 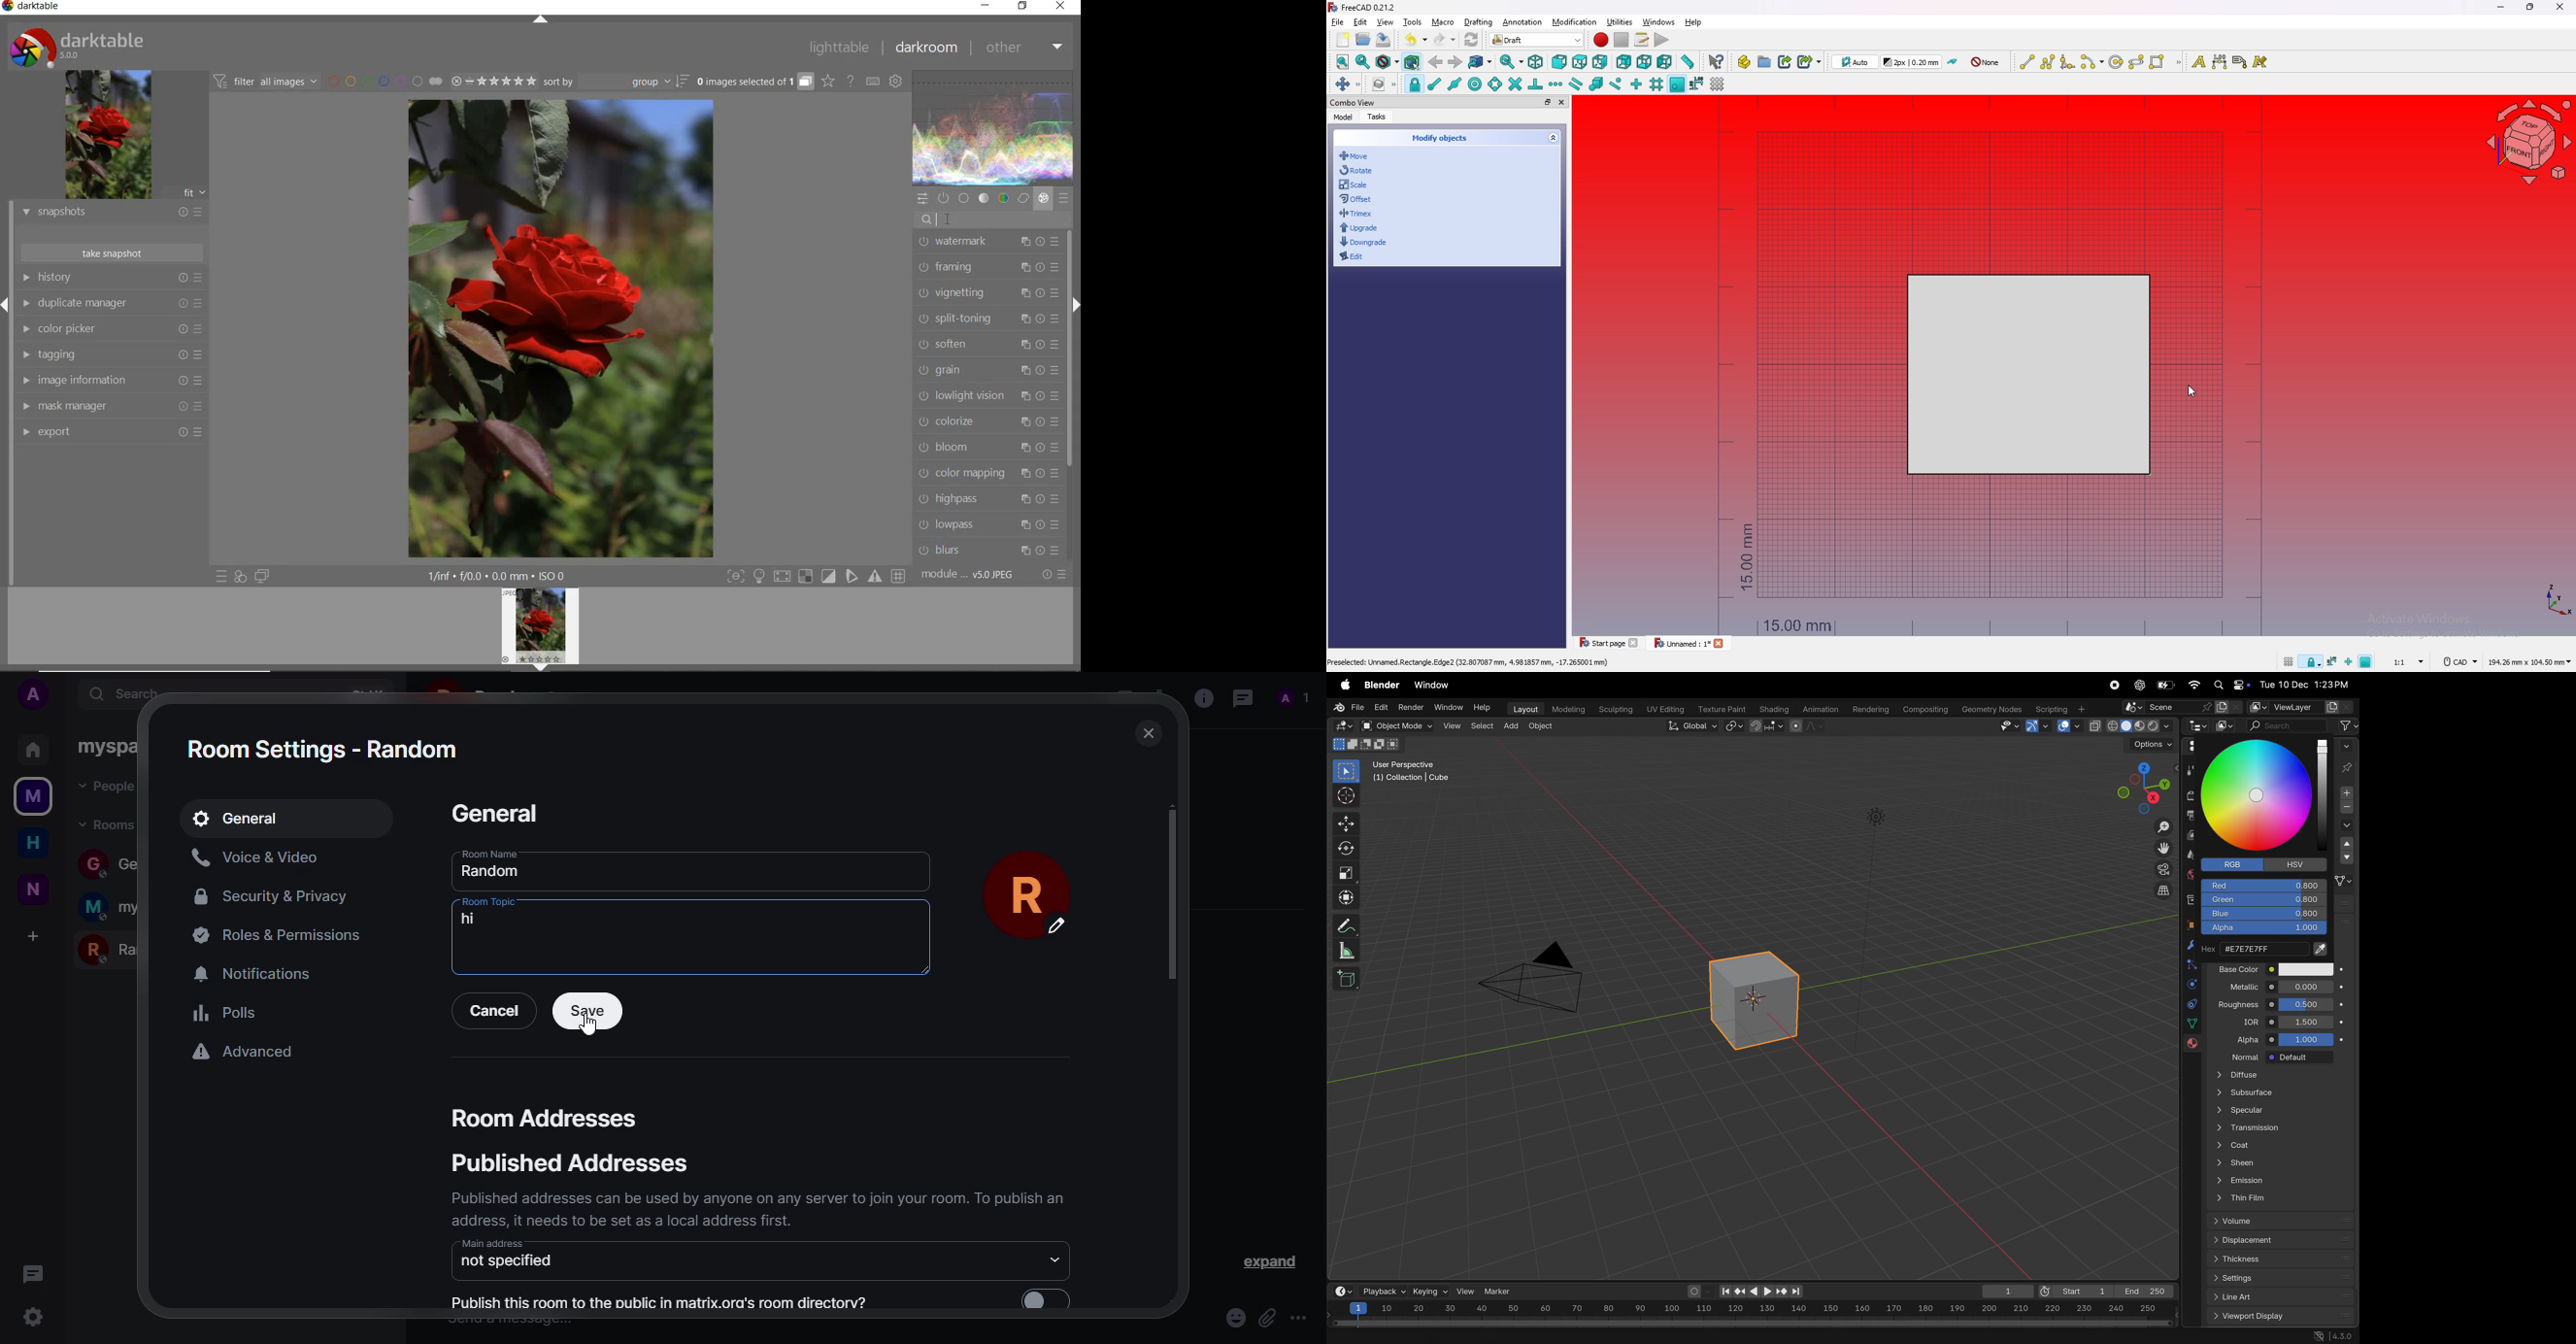 What do you see at coordinates (30, 748) in the screenshot?
I see `home` at bounding box center [30, 748].